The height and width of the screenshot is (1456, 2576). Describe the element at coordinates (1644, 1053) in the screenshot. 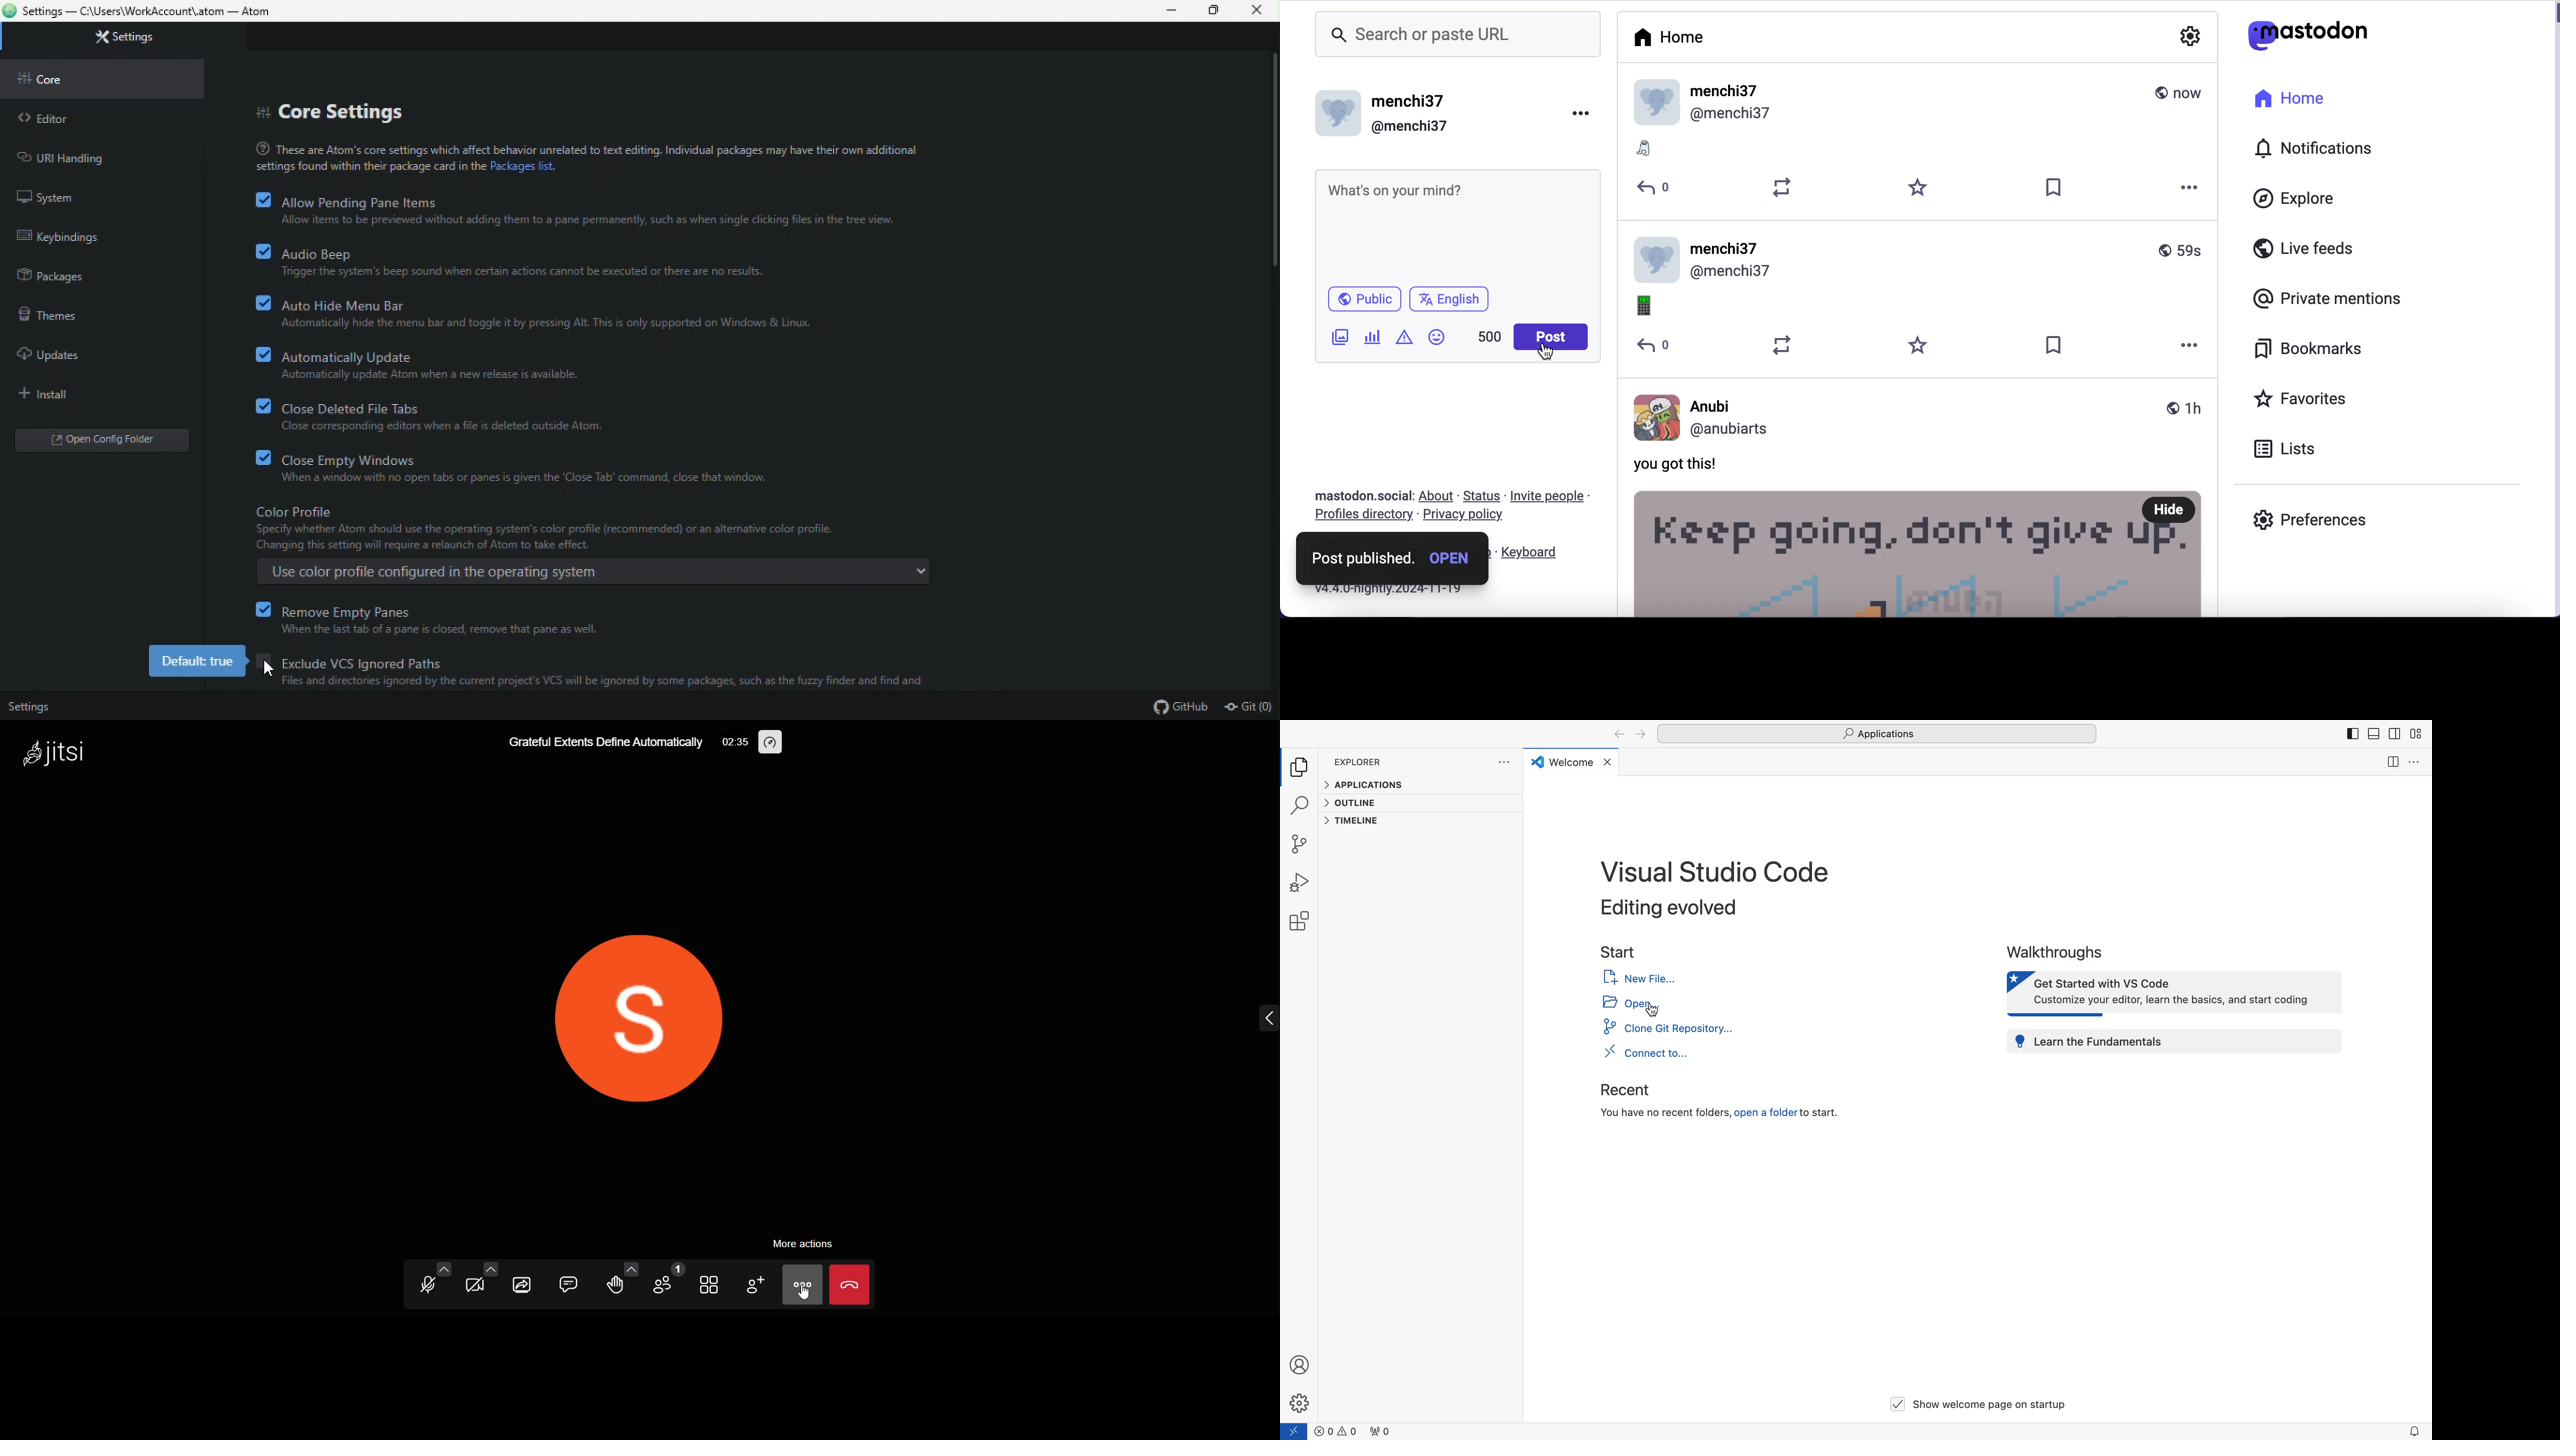

I see `connect to` at that location.